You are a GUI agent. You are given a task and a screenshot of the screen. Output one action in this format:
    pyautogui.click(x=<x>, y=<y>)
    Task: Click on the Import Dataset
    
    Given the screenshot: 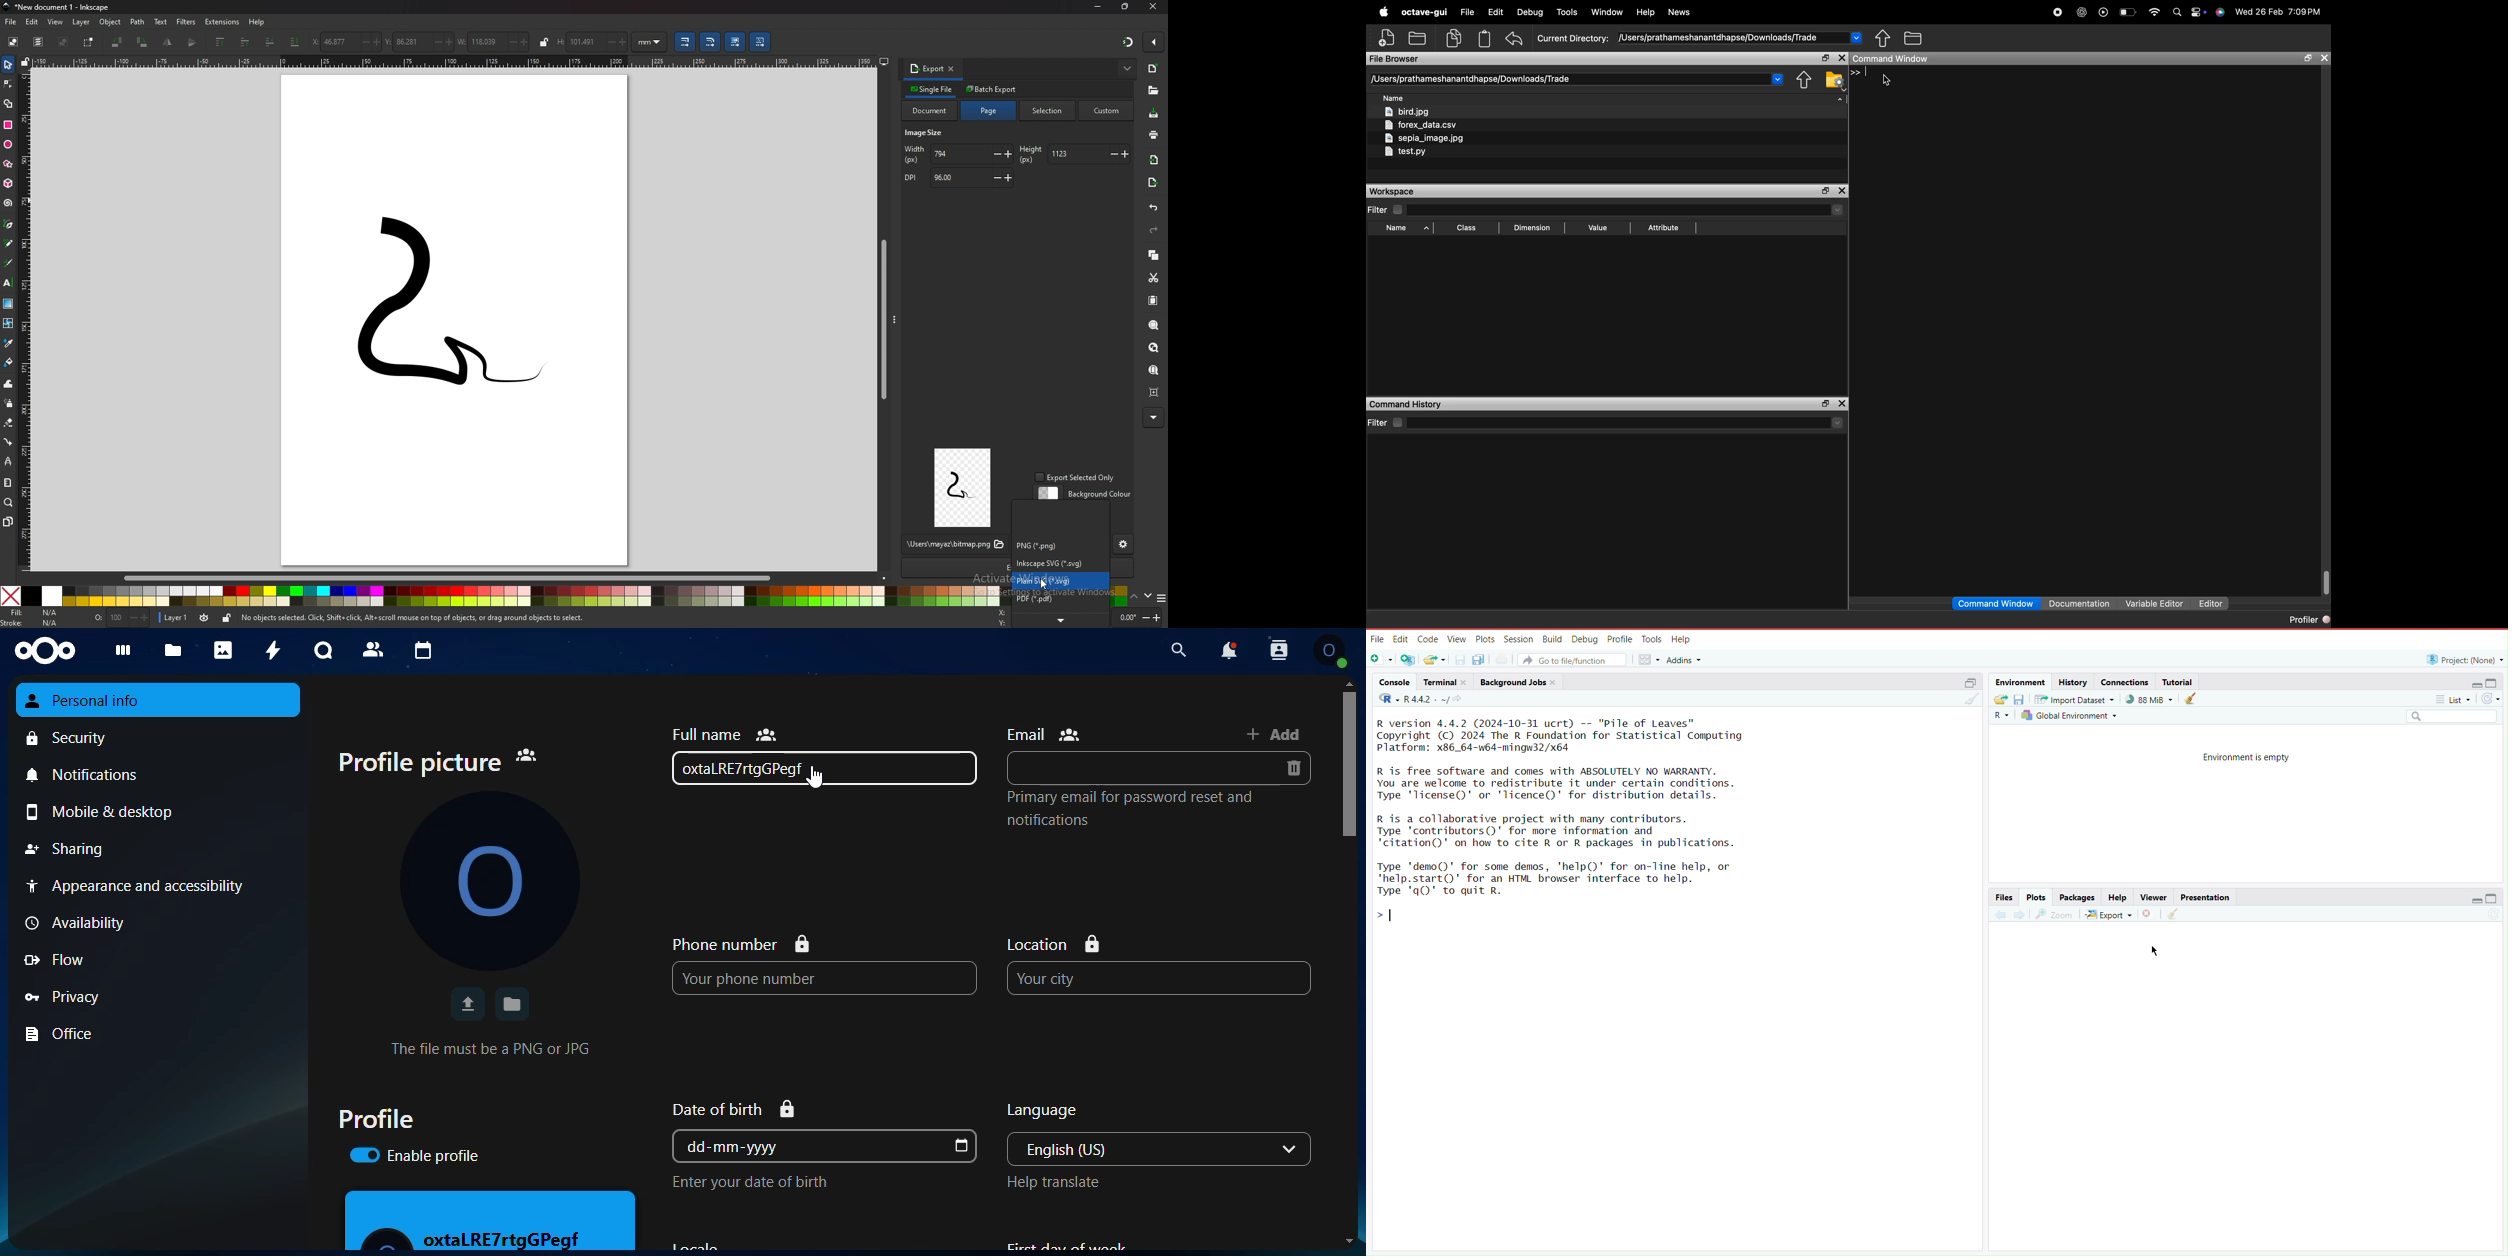 What is the action you would take?
    pyautogui.click(x=2077, y=699)
    